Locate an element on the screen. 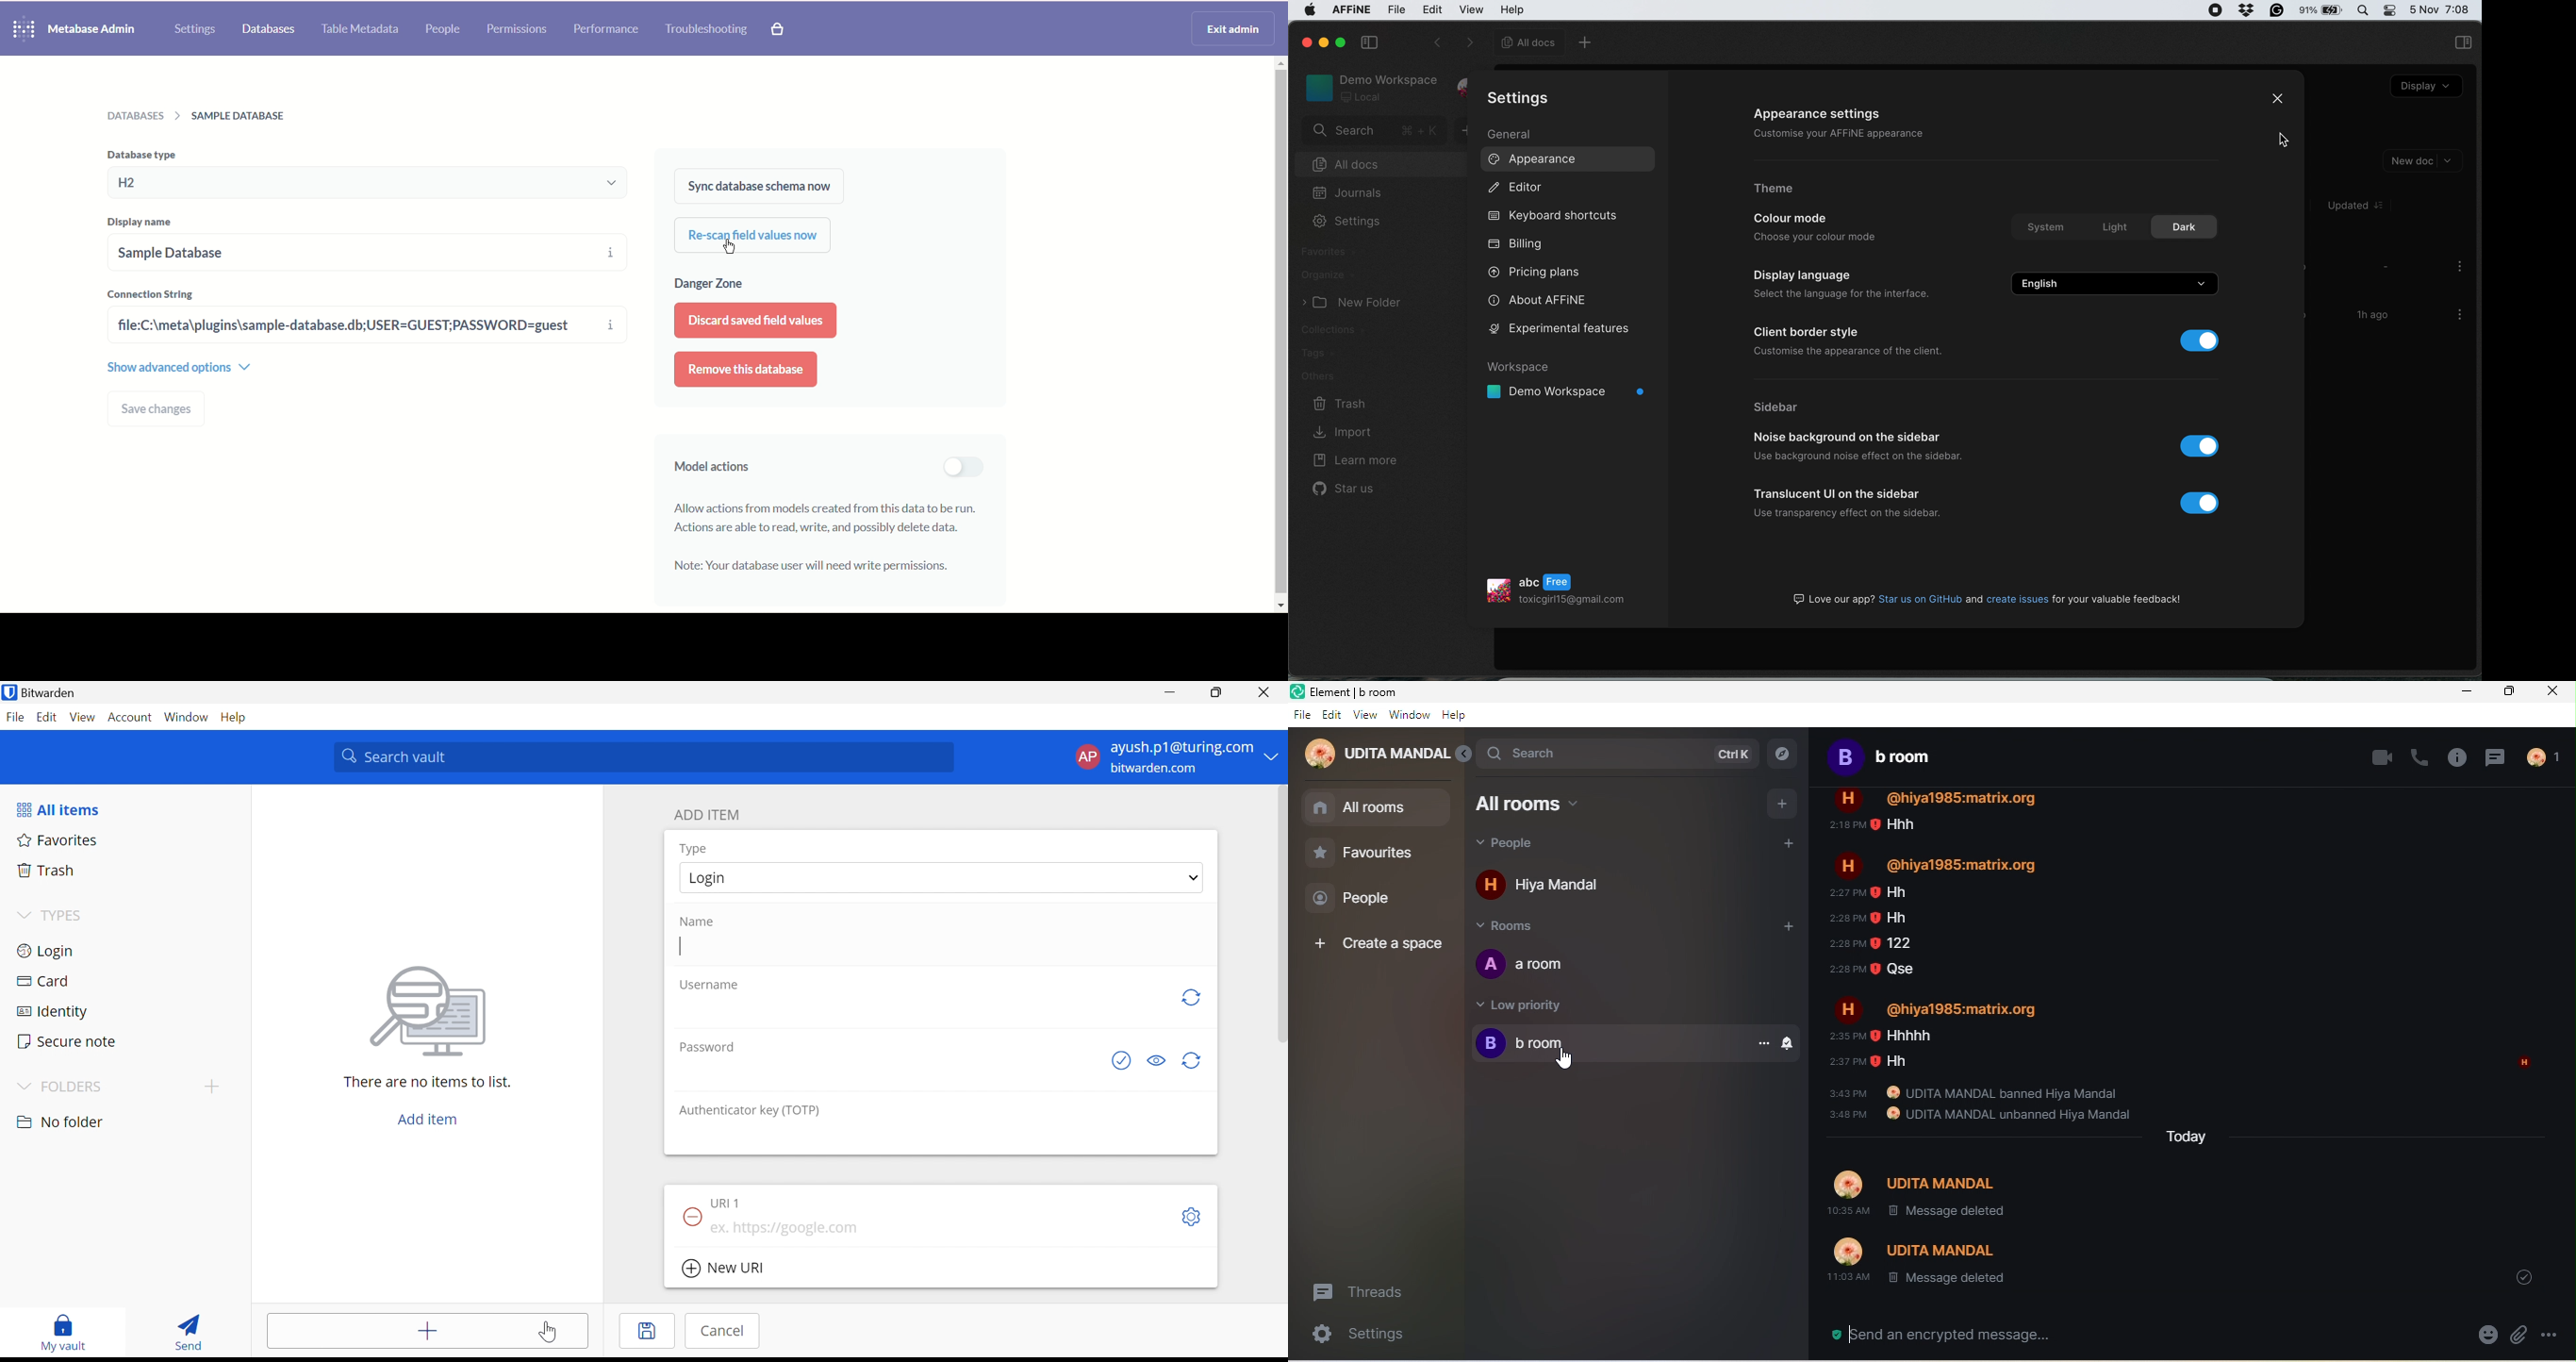 The width and height of the screenshot is (2576, 1372). display is located at coordinates (2423, 86).